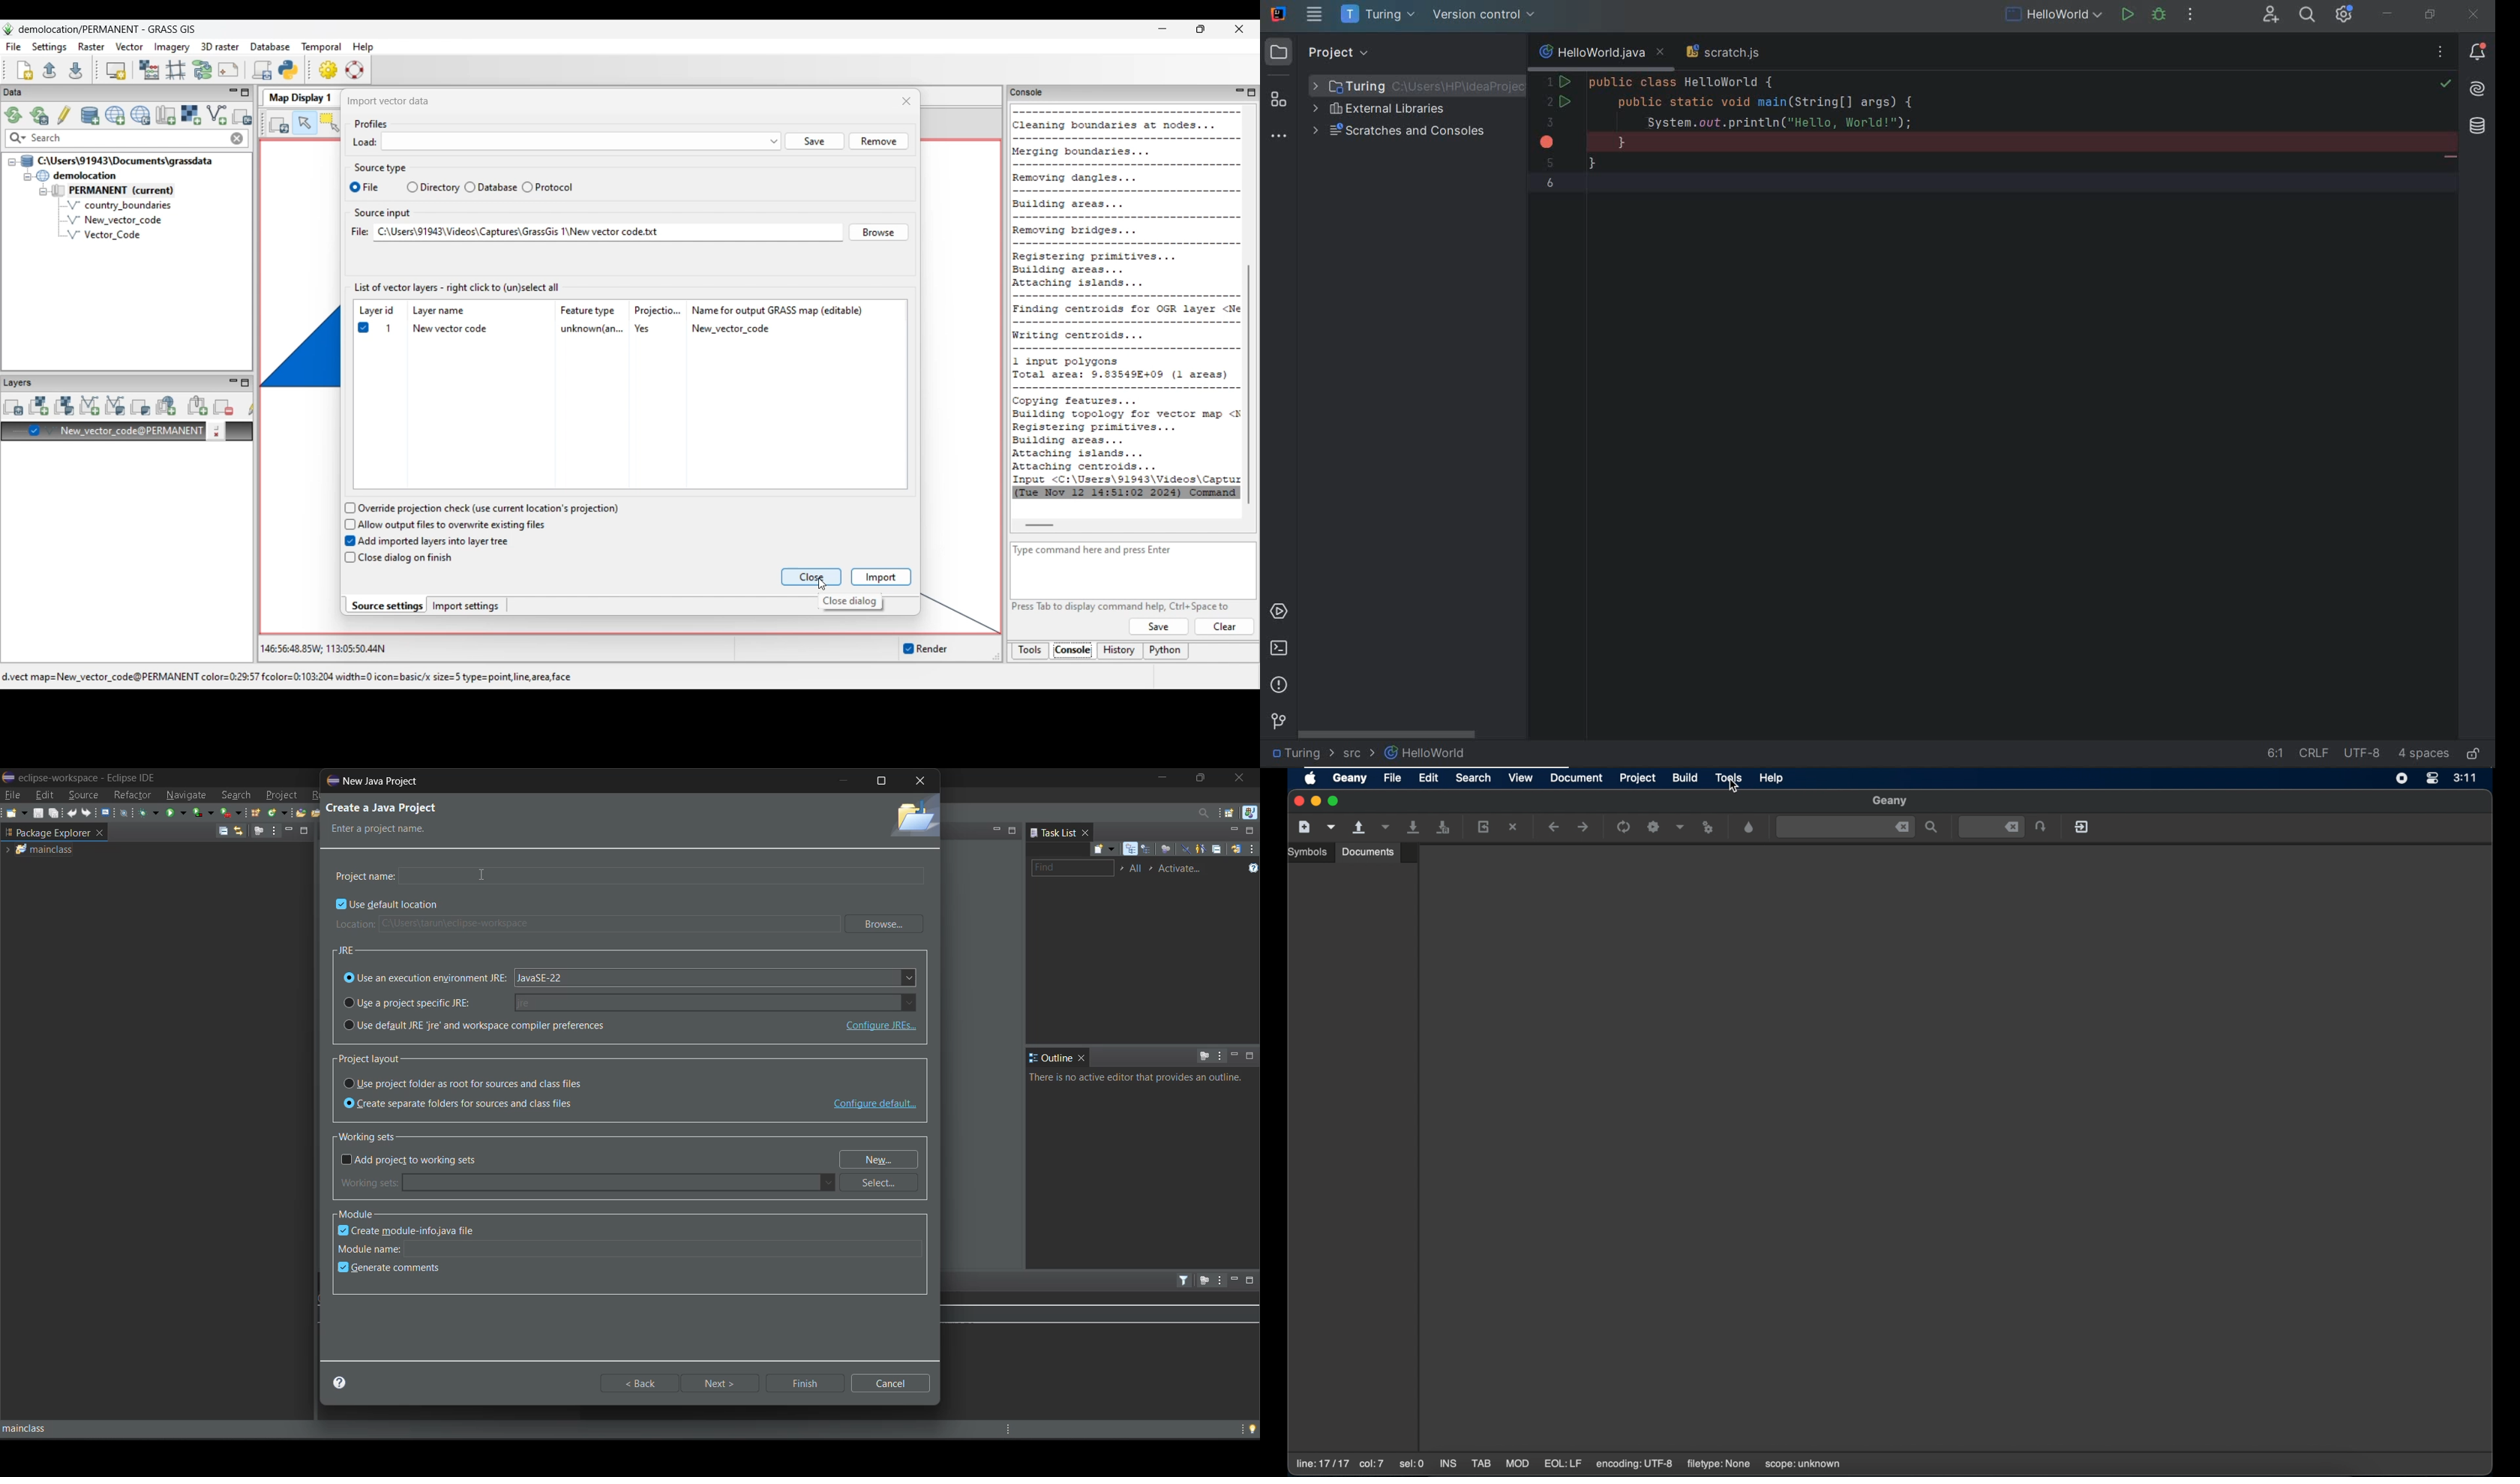 The image size is (2520, 1484). I want to click on create a new file, so click(1305, 827).